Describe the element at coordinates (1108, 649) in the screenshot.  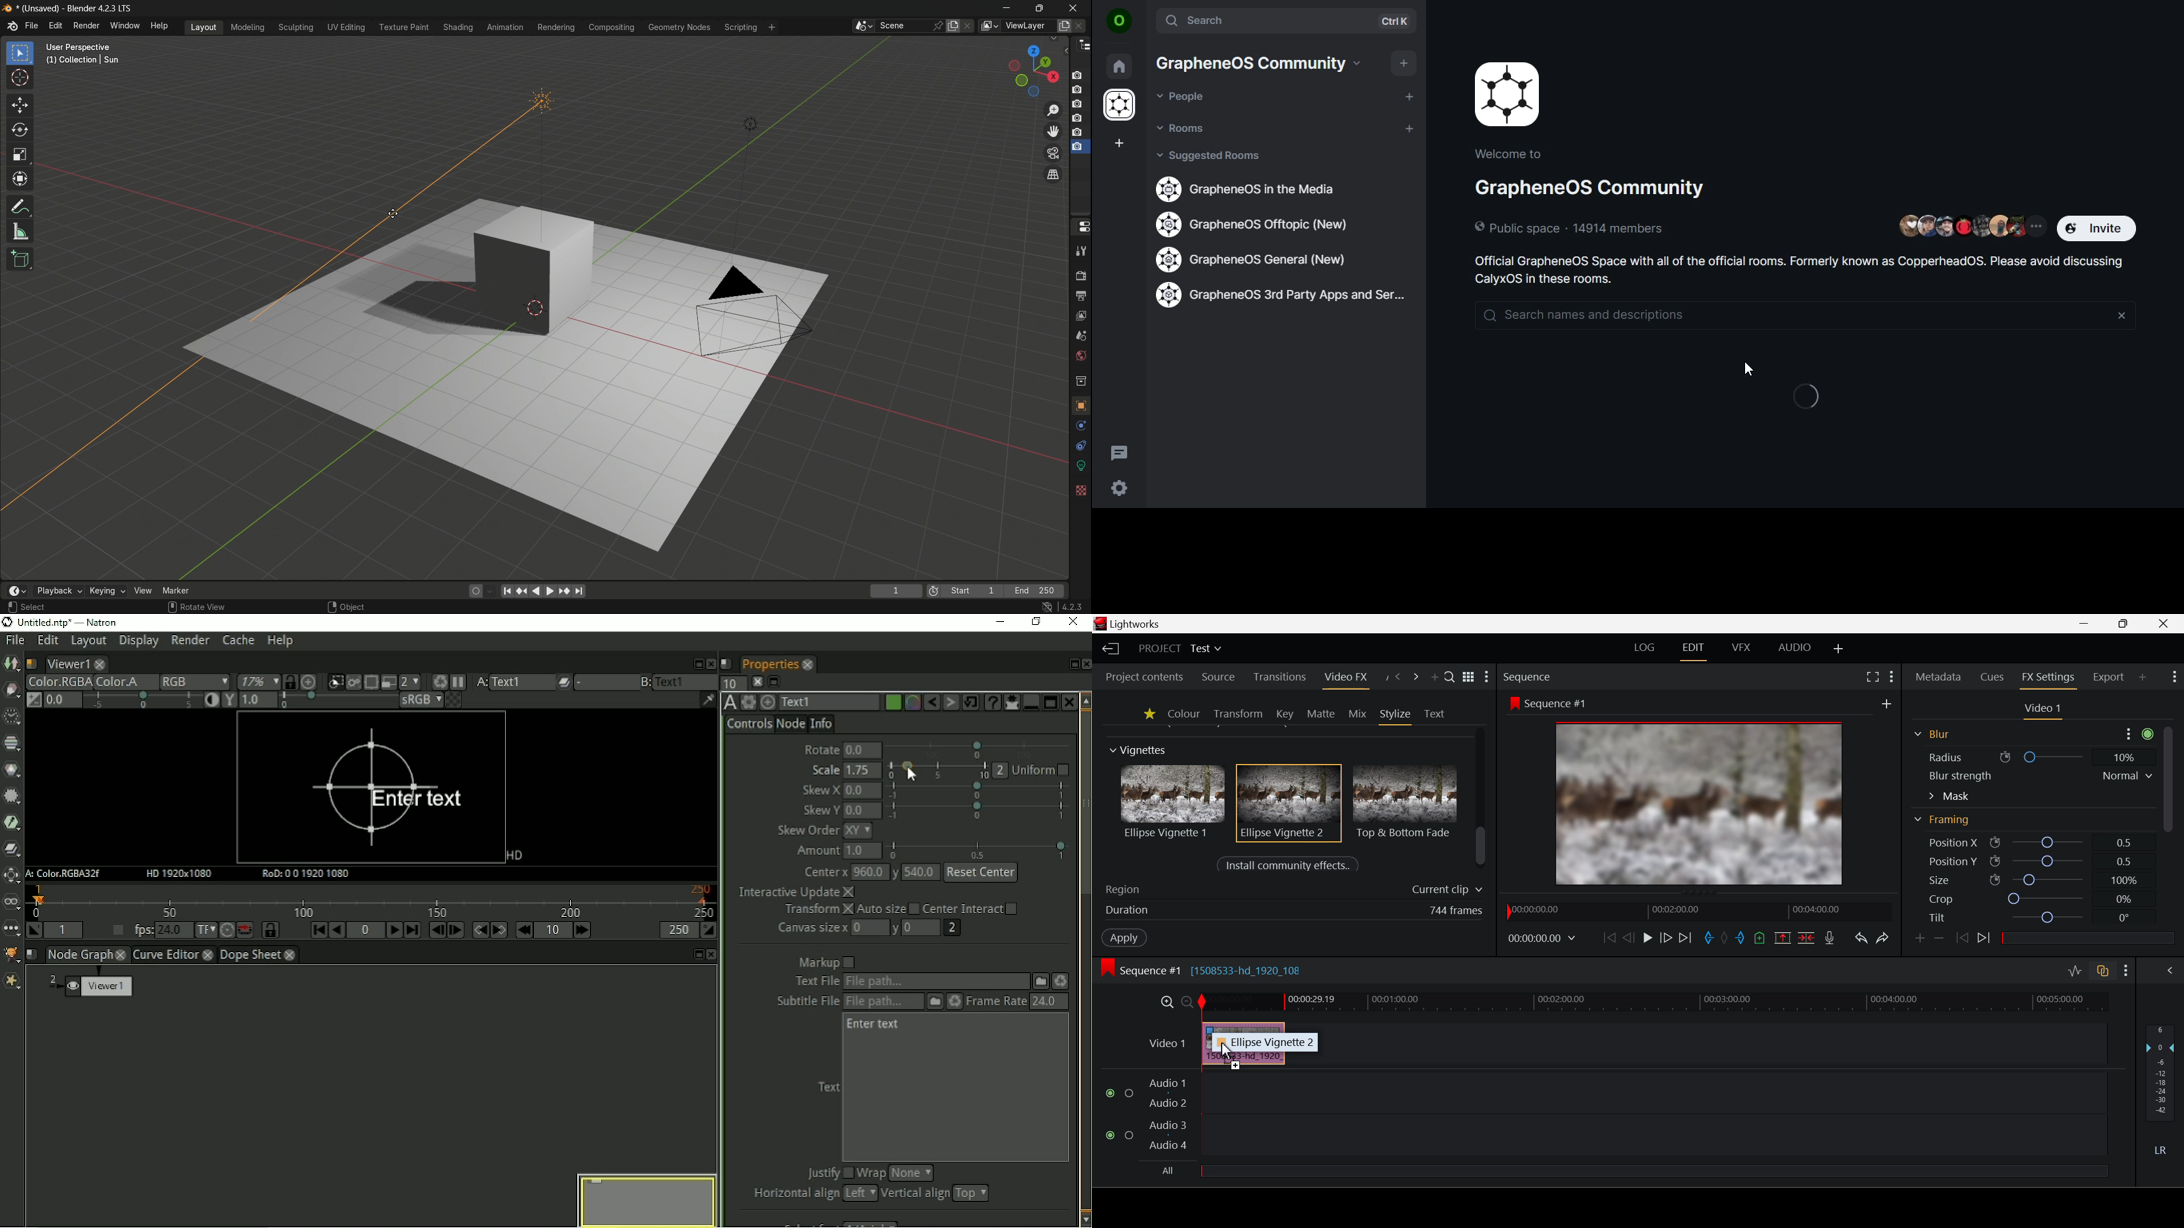
I see `Back to Homepage` at that location.